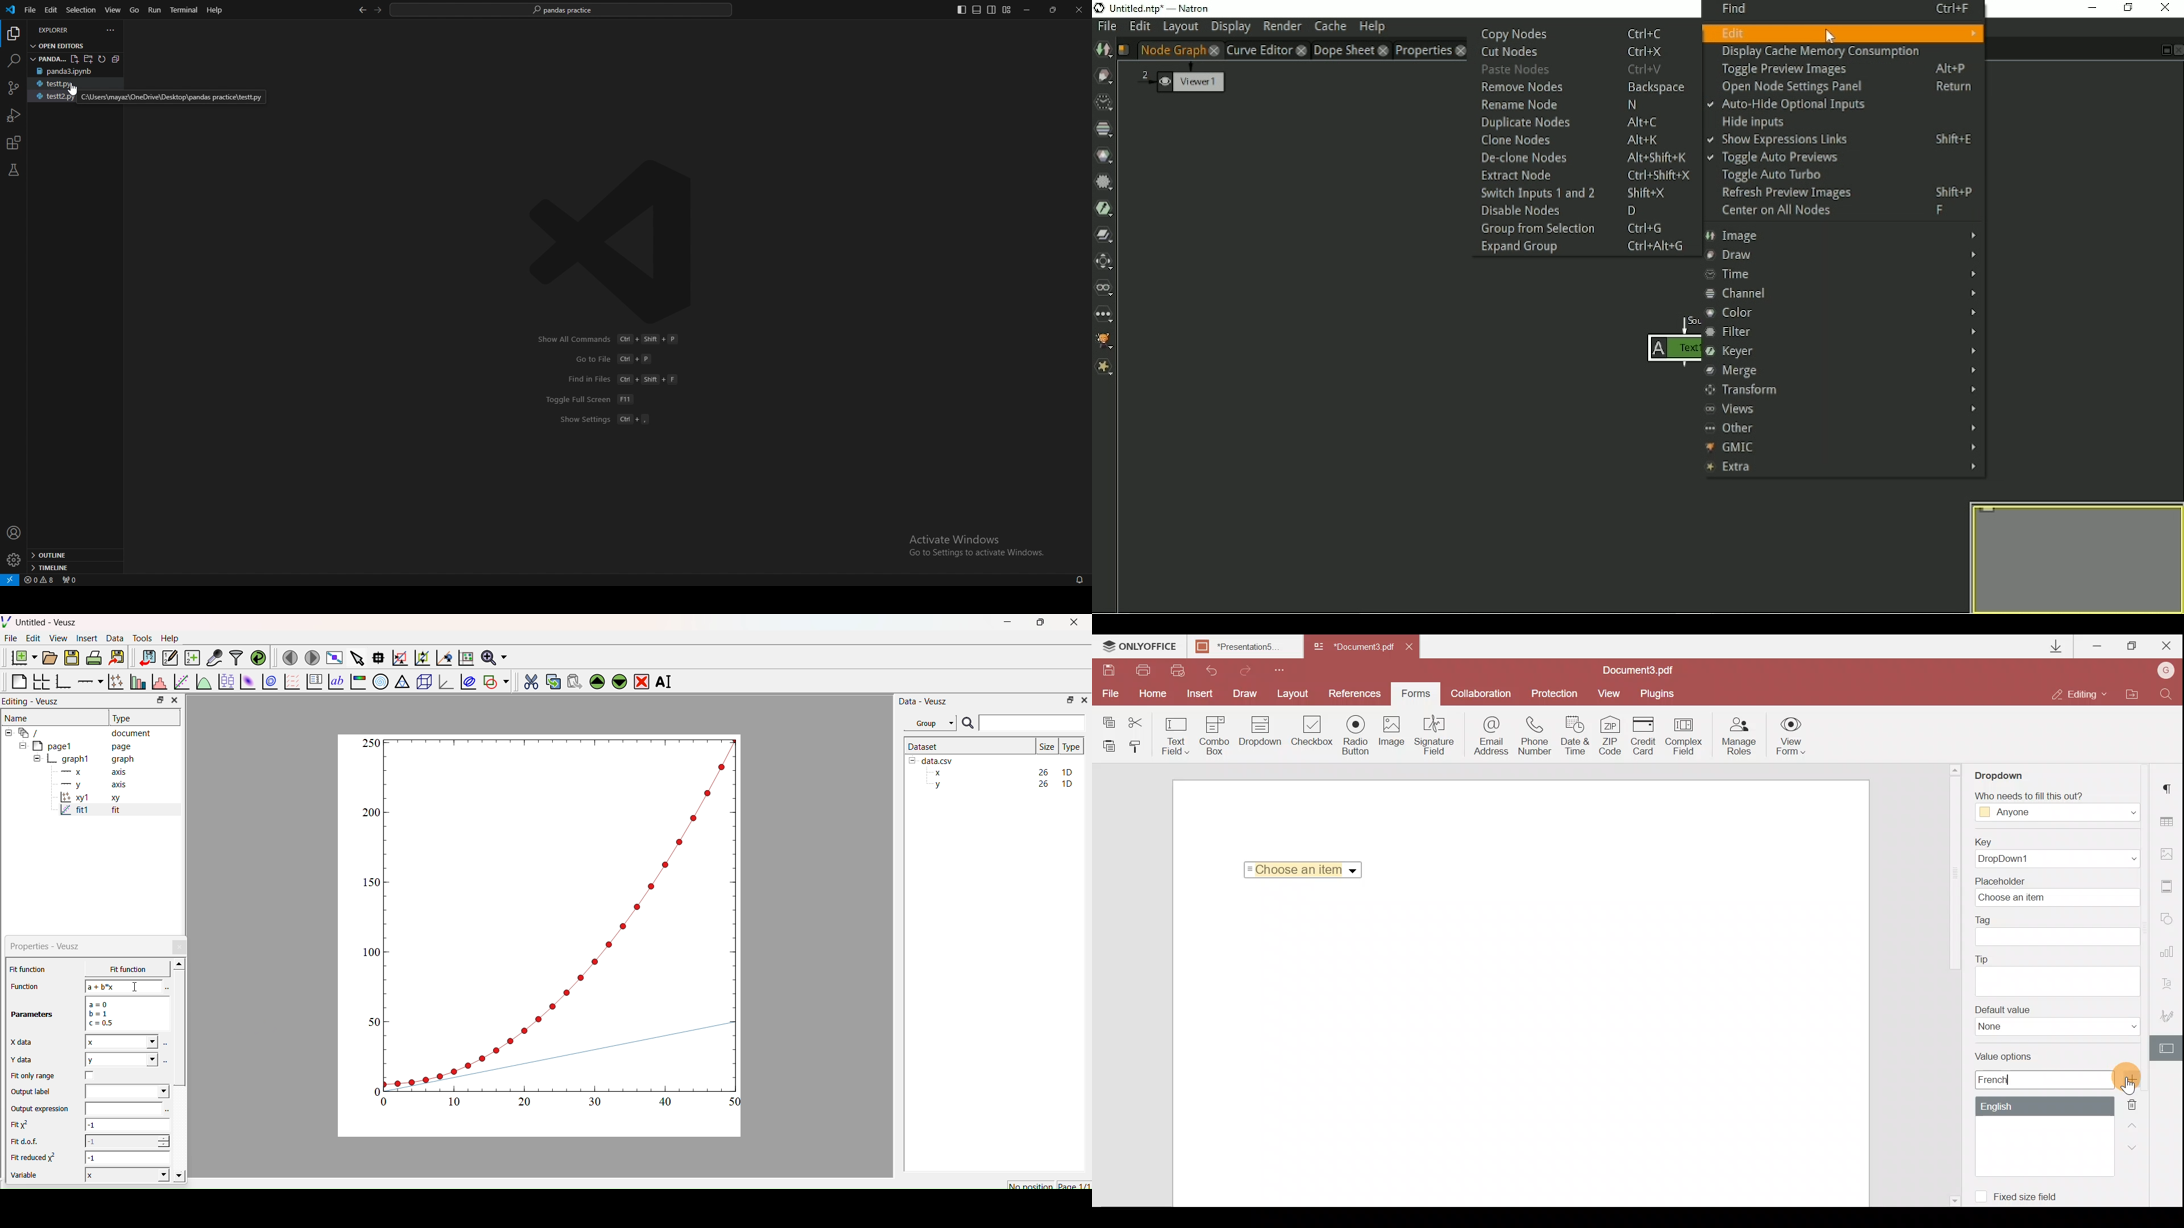 The image size is (2184, 1232). What do you see at coordinates (32, 638) in the screenshot?
I see `Edit` at bounding box center [32, 638].